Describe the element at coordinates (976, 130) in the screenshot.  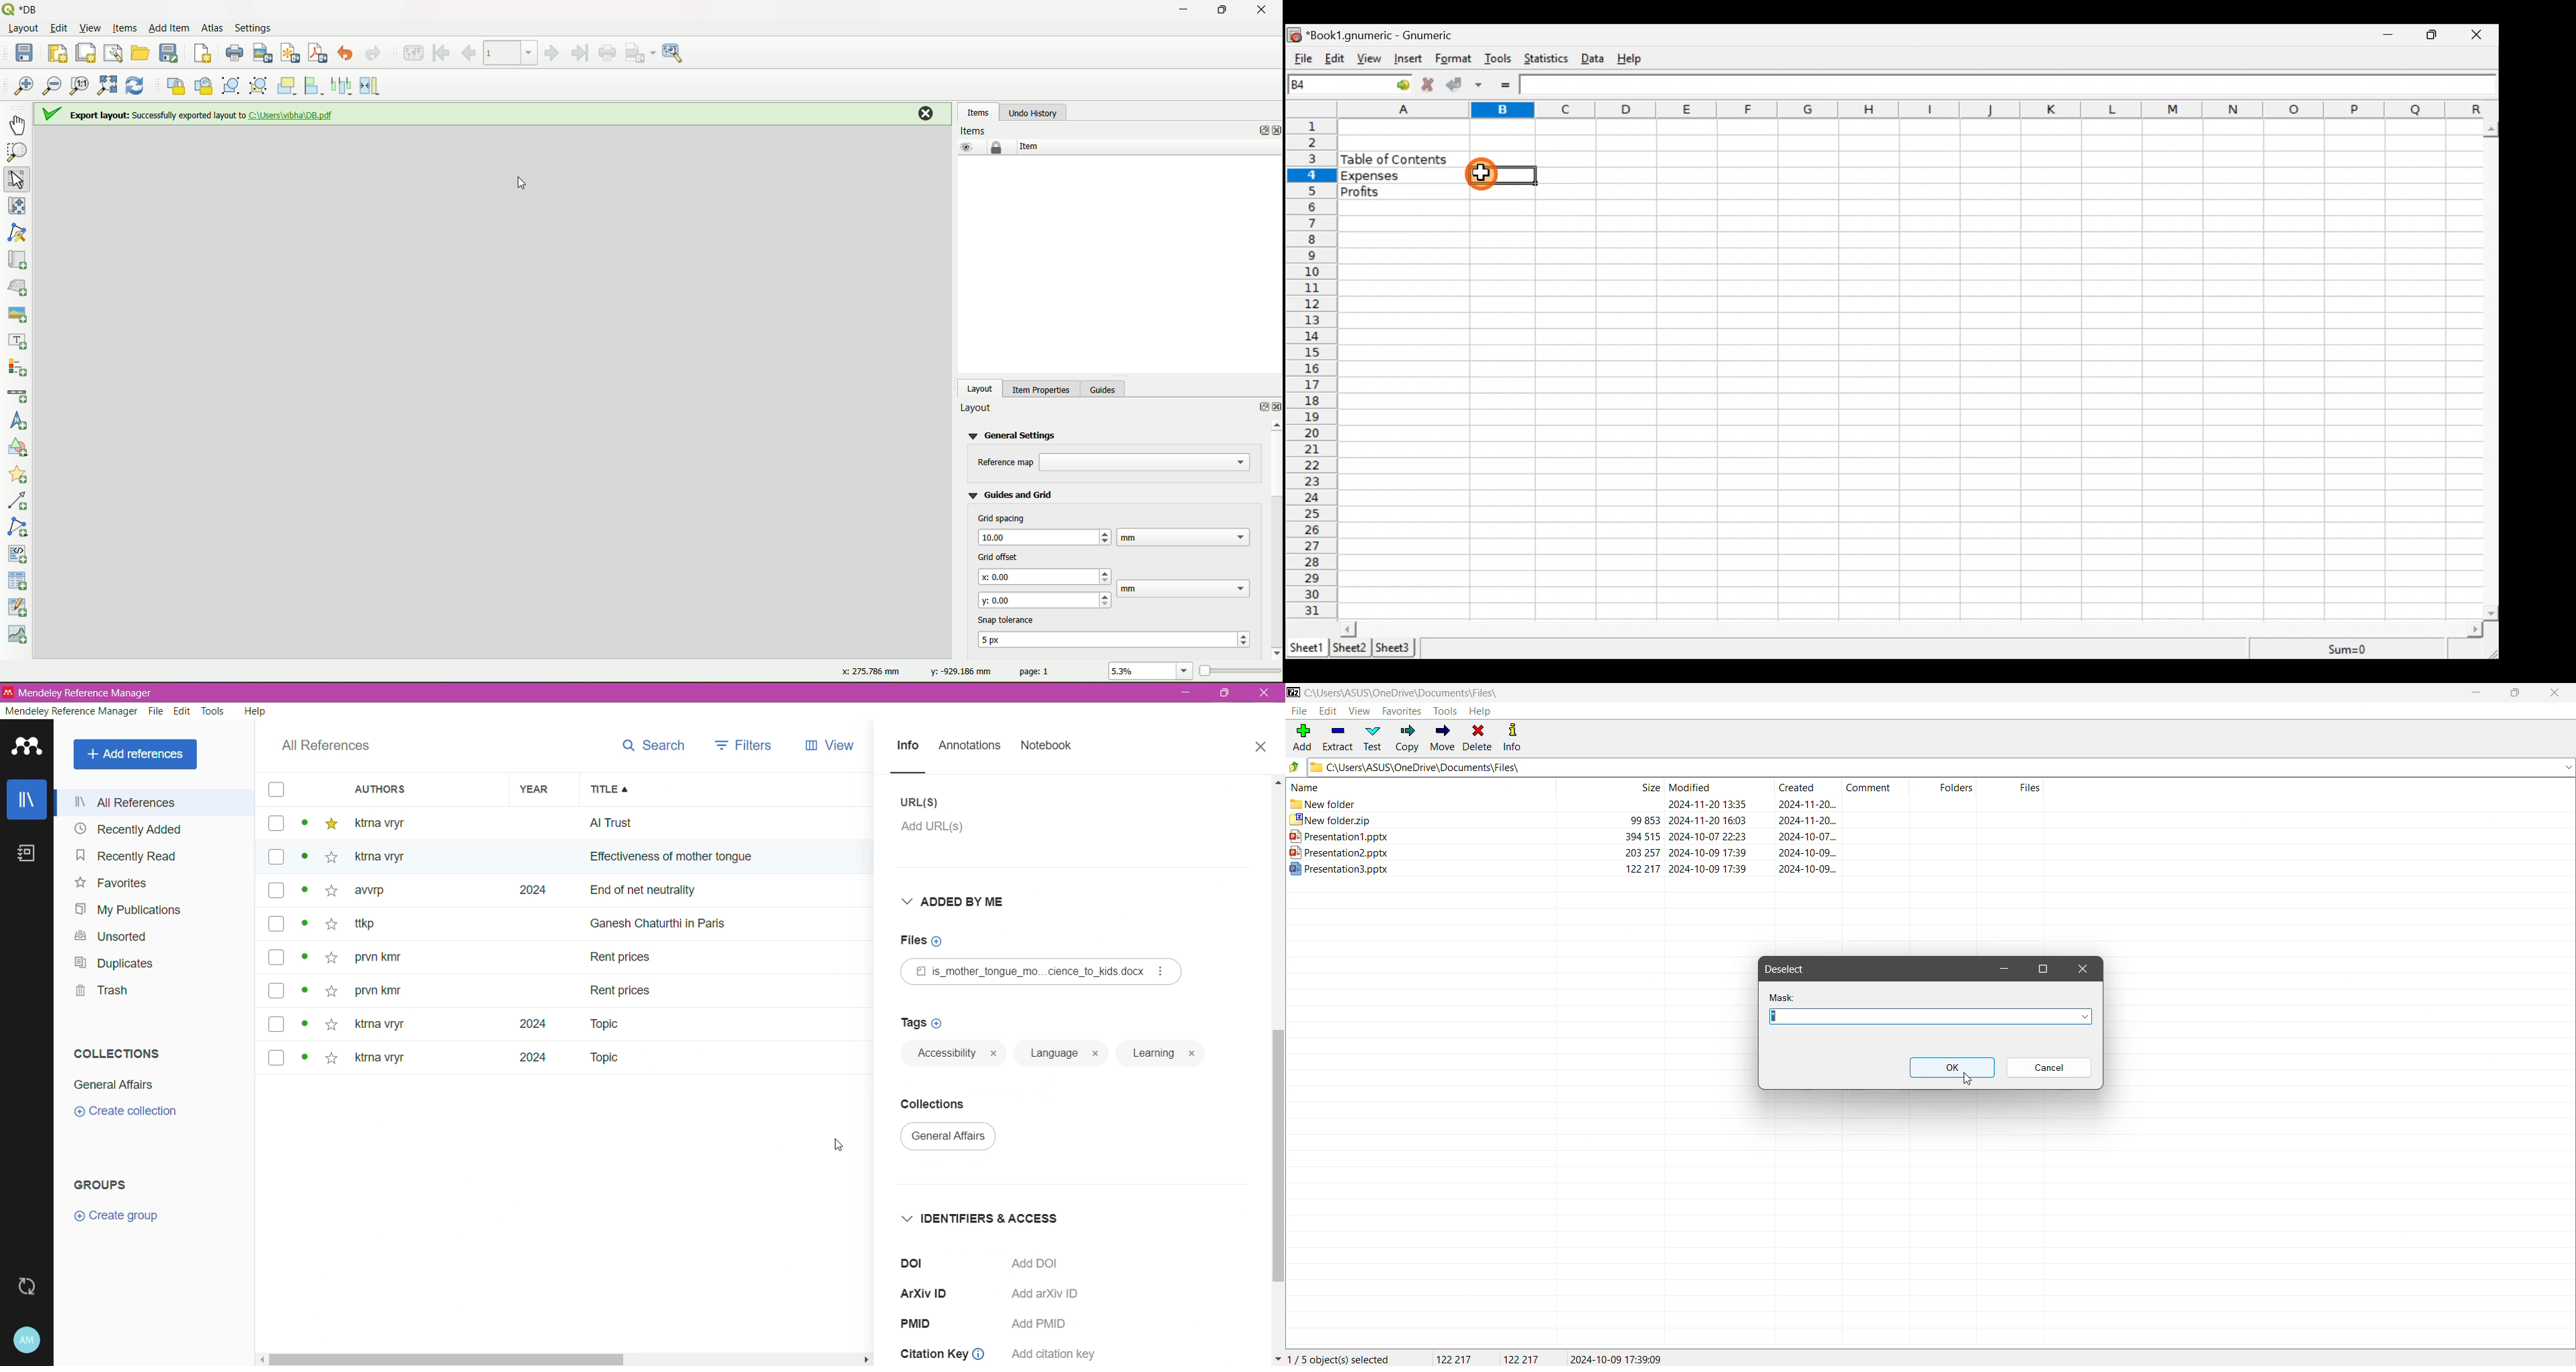
I see `Items` at that location.